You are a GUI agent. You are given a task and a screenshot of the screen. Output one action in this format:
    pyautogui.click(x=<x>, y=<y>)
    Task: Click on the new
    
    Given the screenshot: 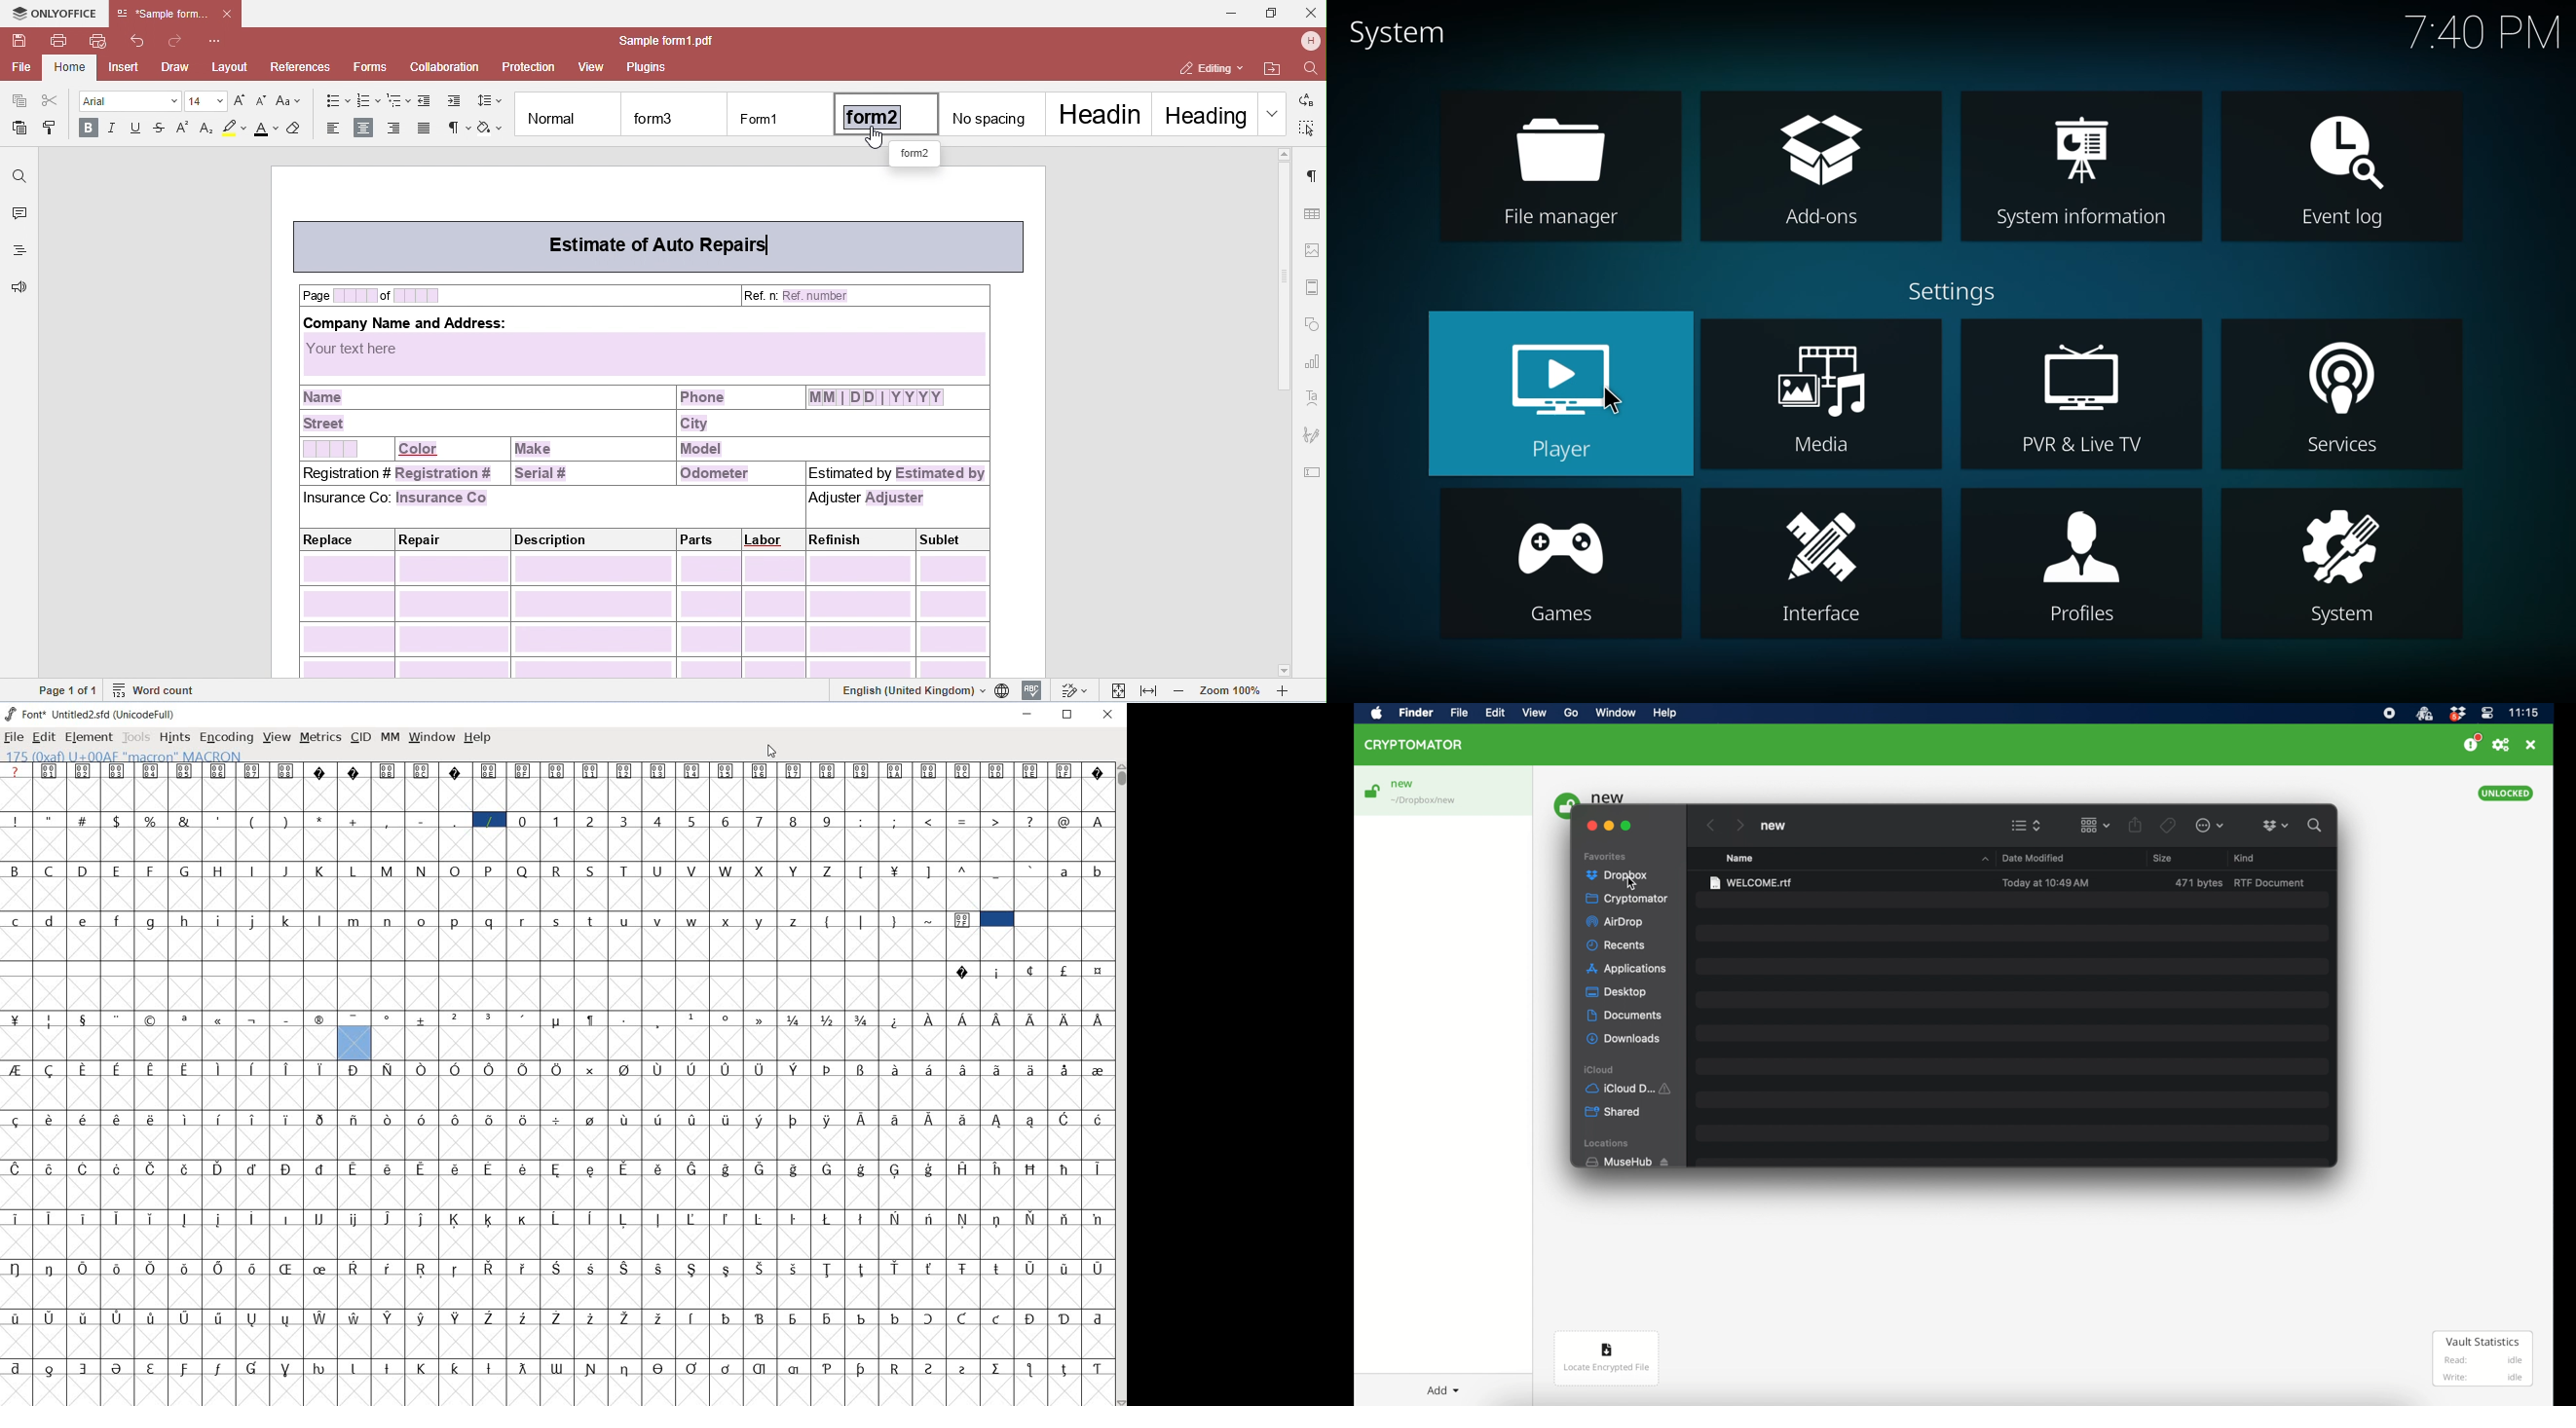 What is the action you would take?
    pyautogui.click(x=1403, y=784)
    